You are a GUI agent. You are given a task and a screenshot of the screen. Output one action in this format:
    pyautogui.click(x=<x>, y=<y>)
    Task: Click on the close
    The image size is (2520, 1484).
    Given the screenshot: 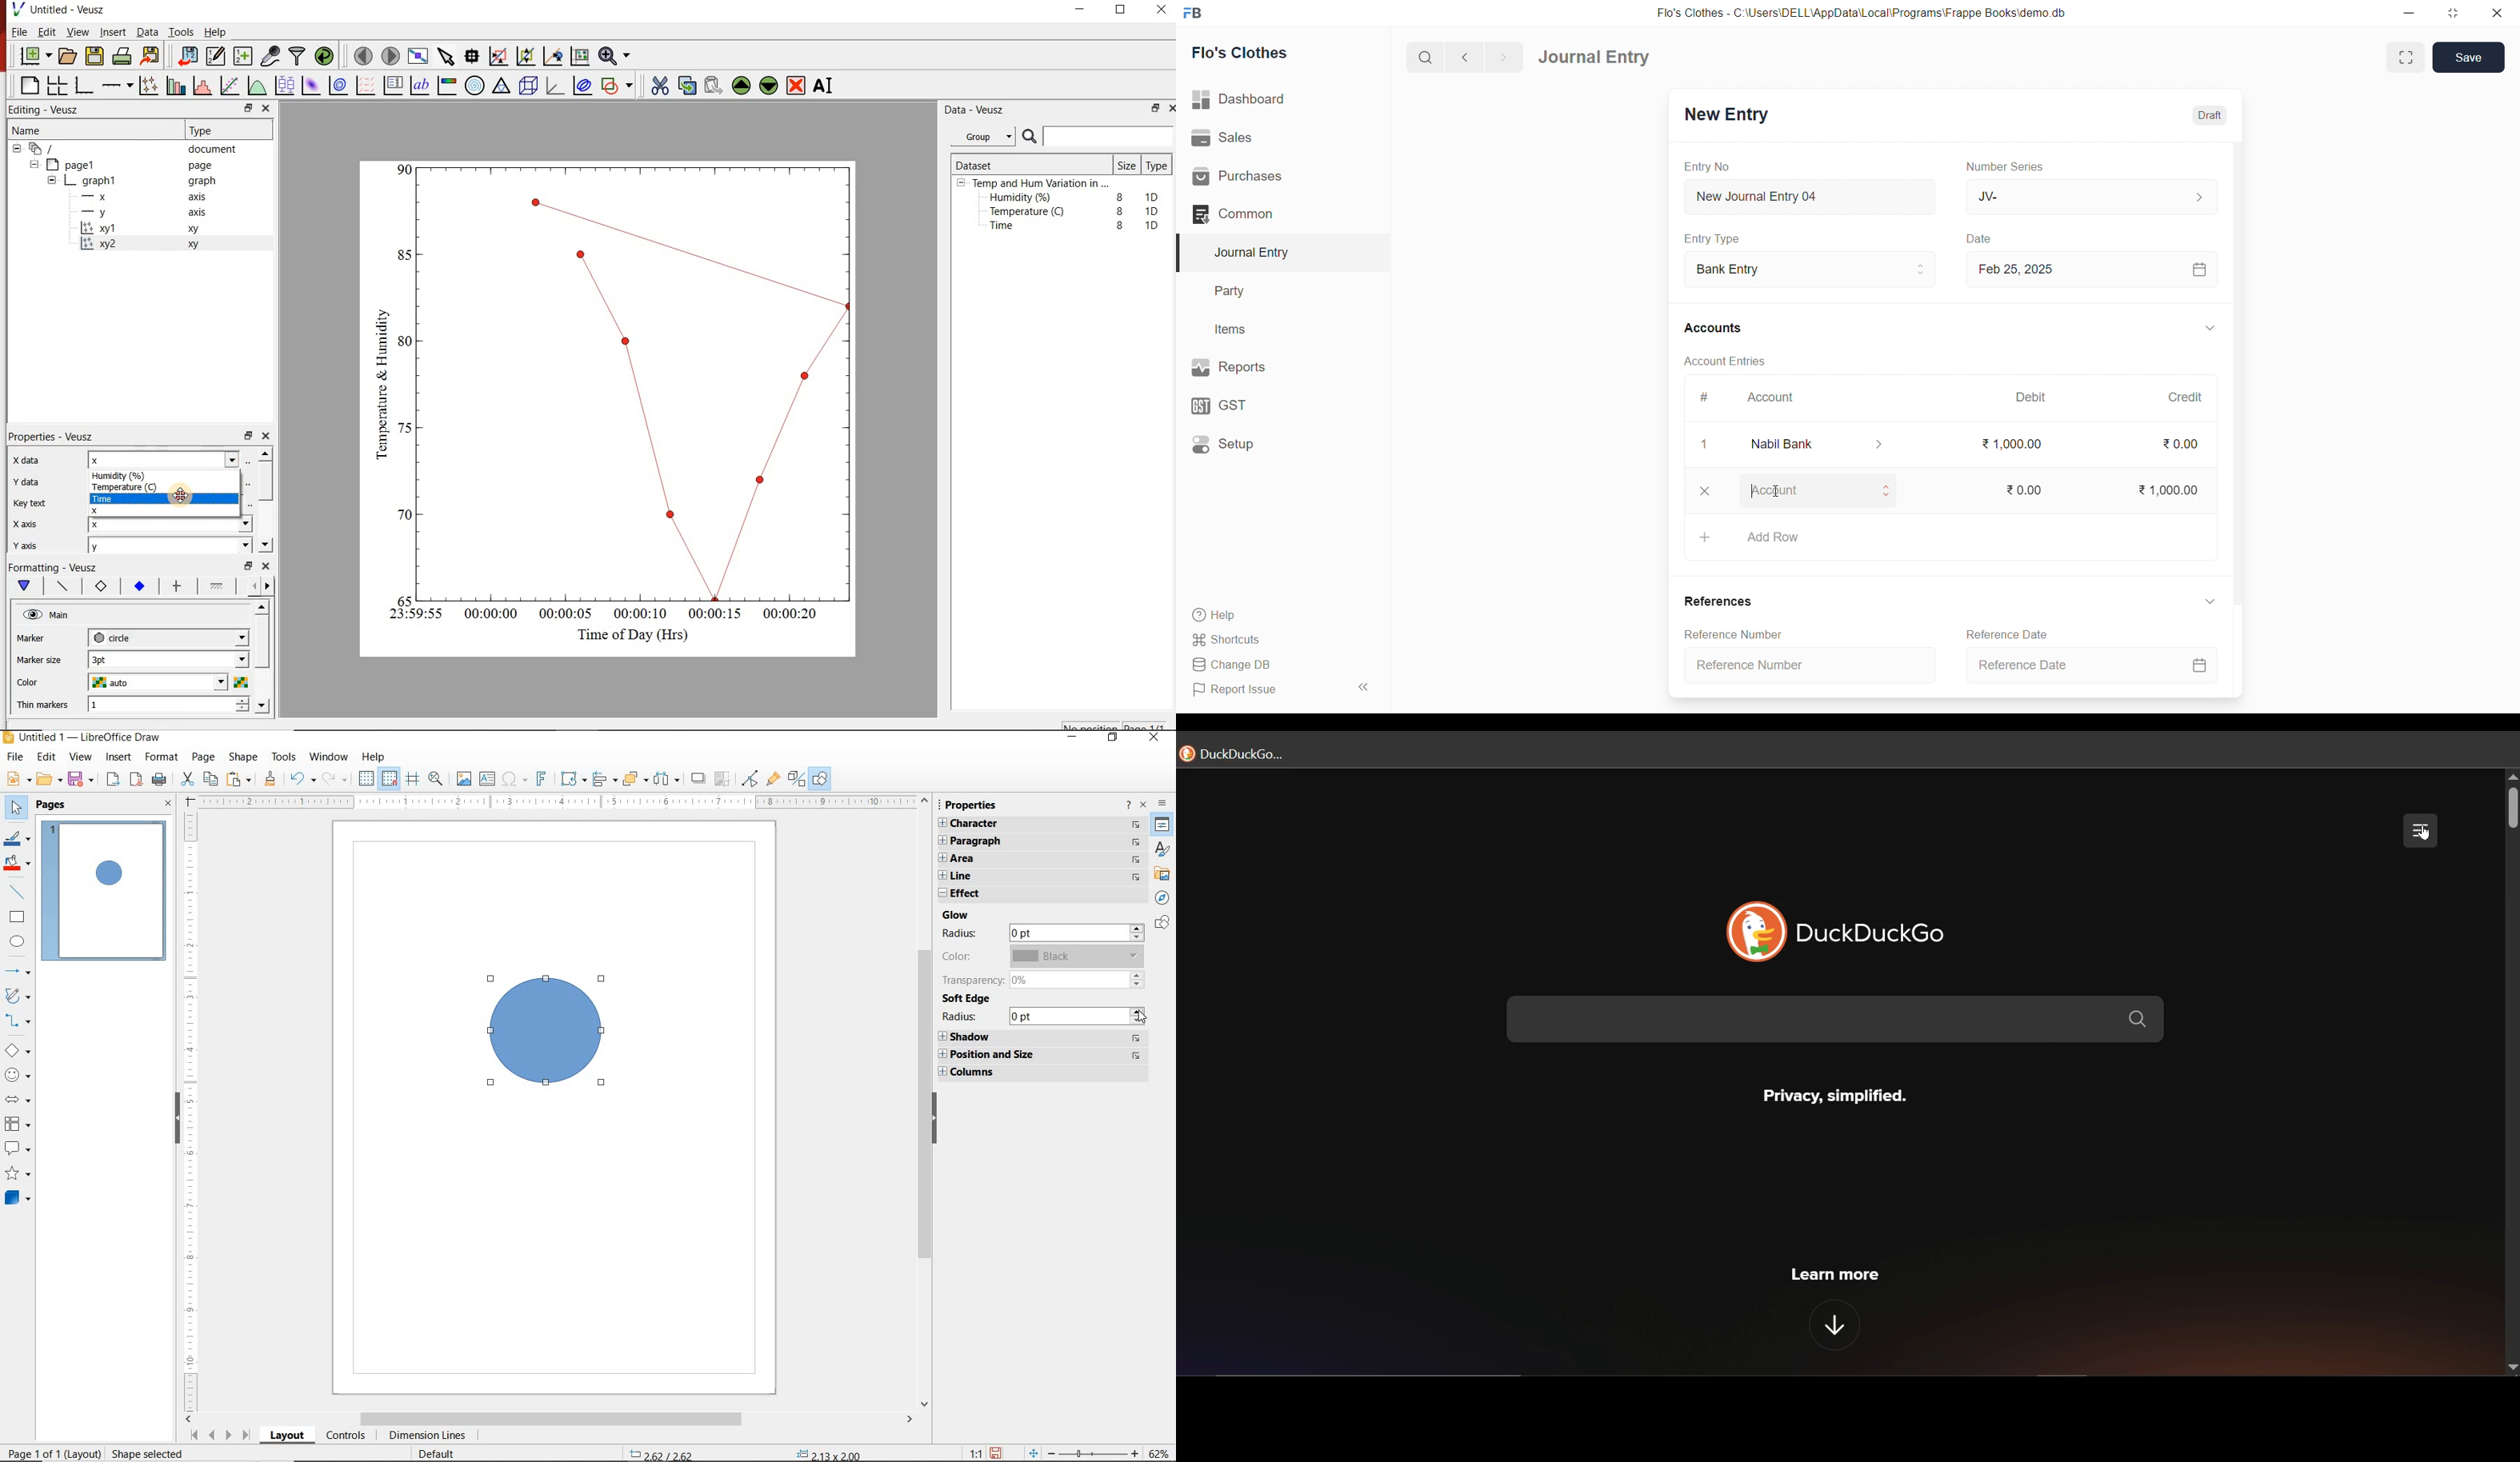 What is the action you would take?
    pyautogui.click(x=2491, y=13)
    